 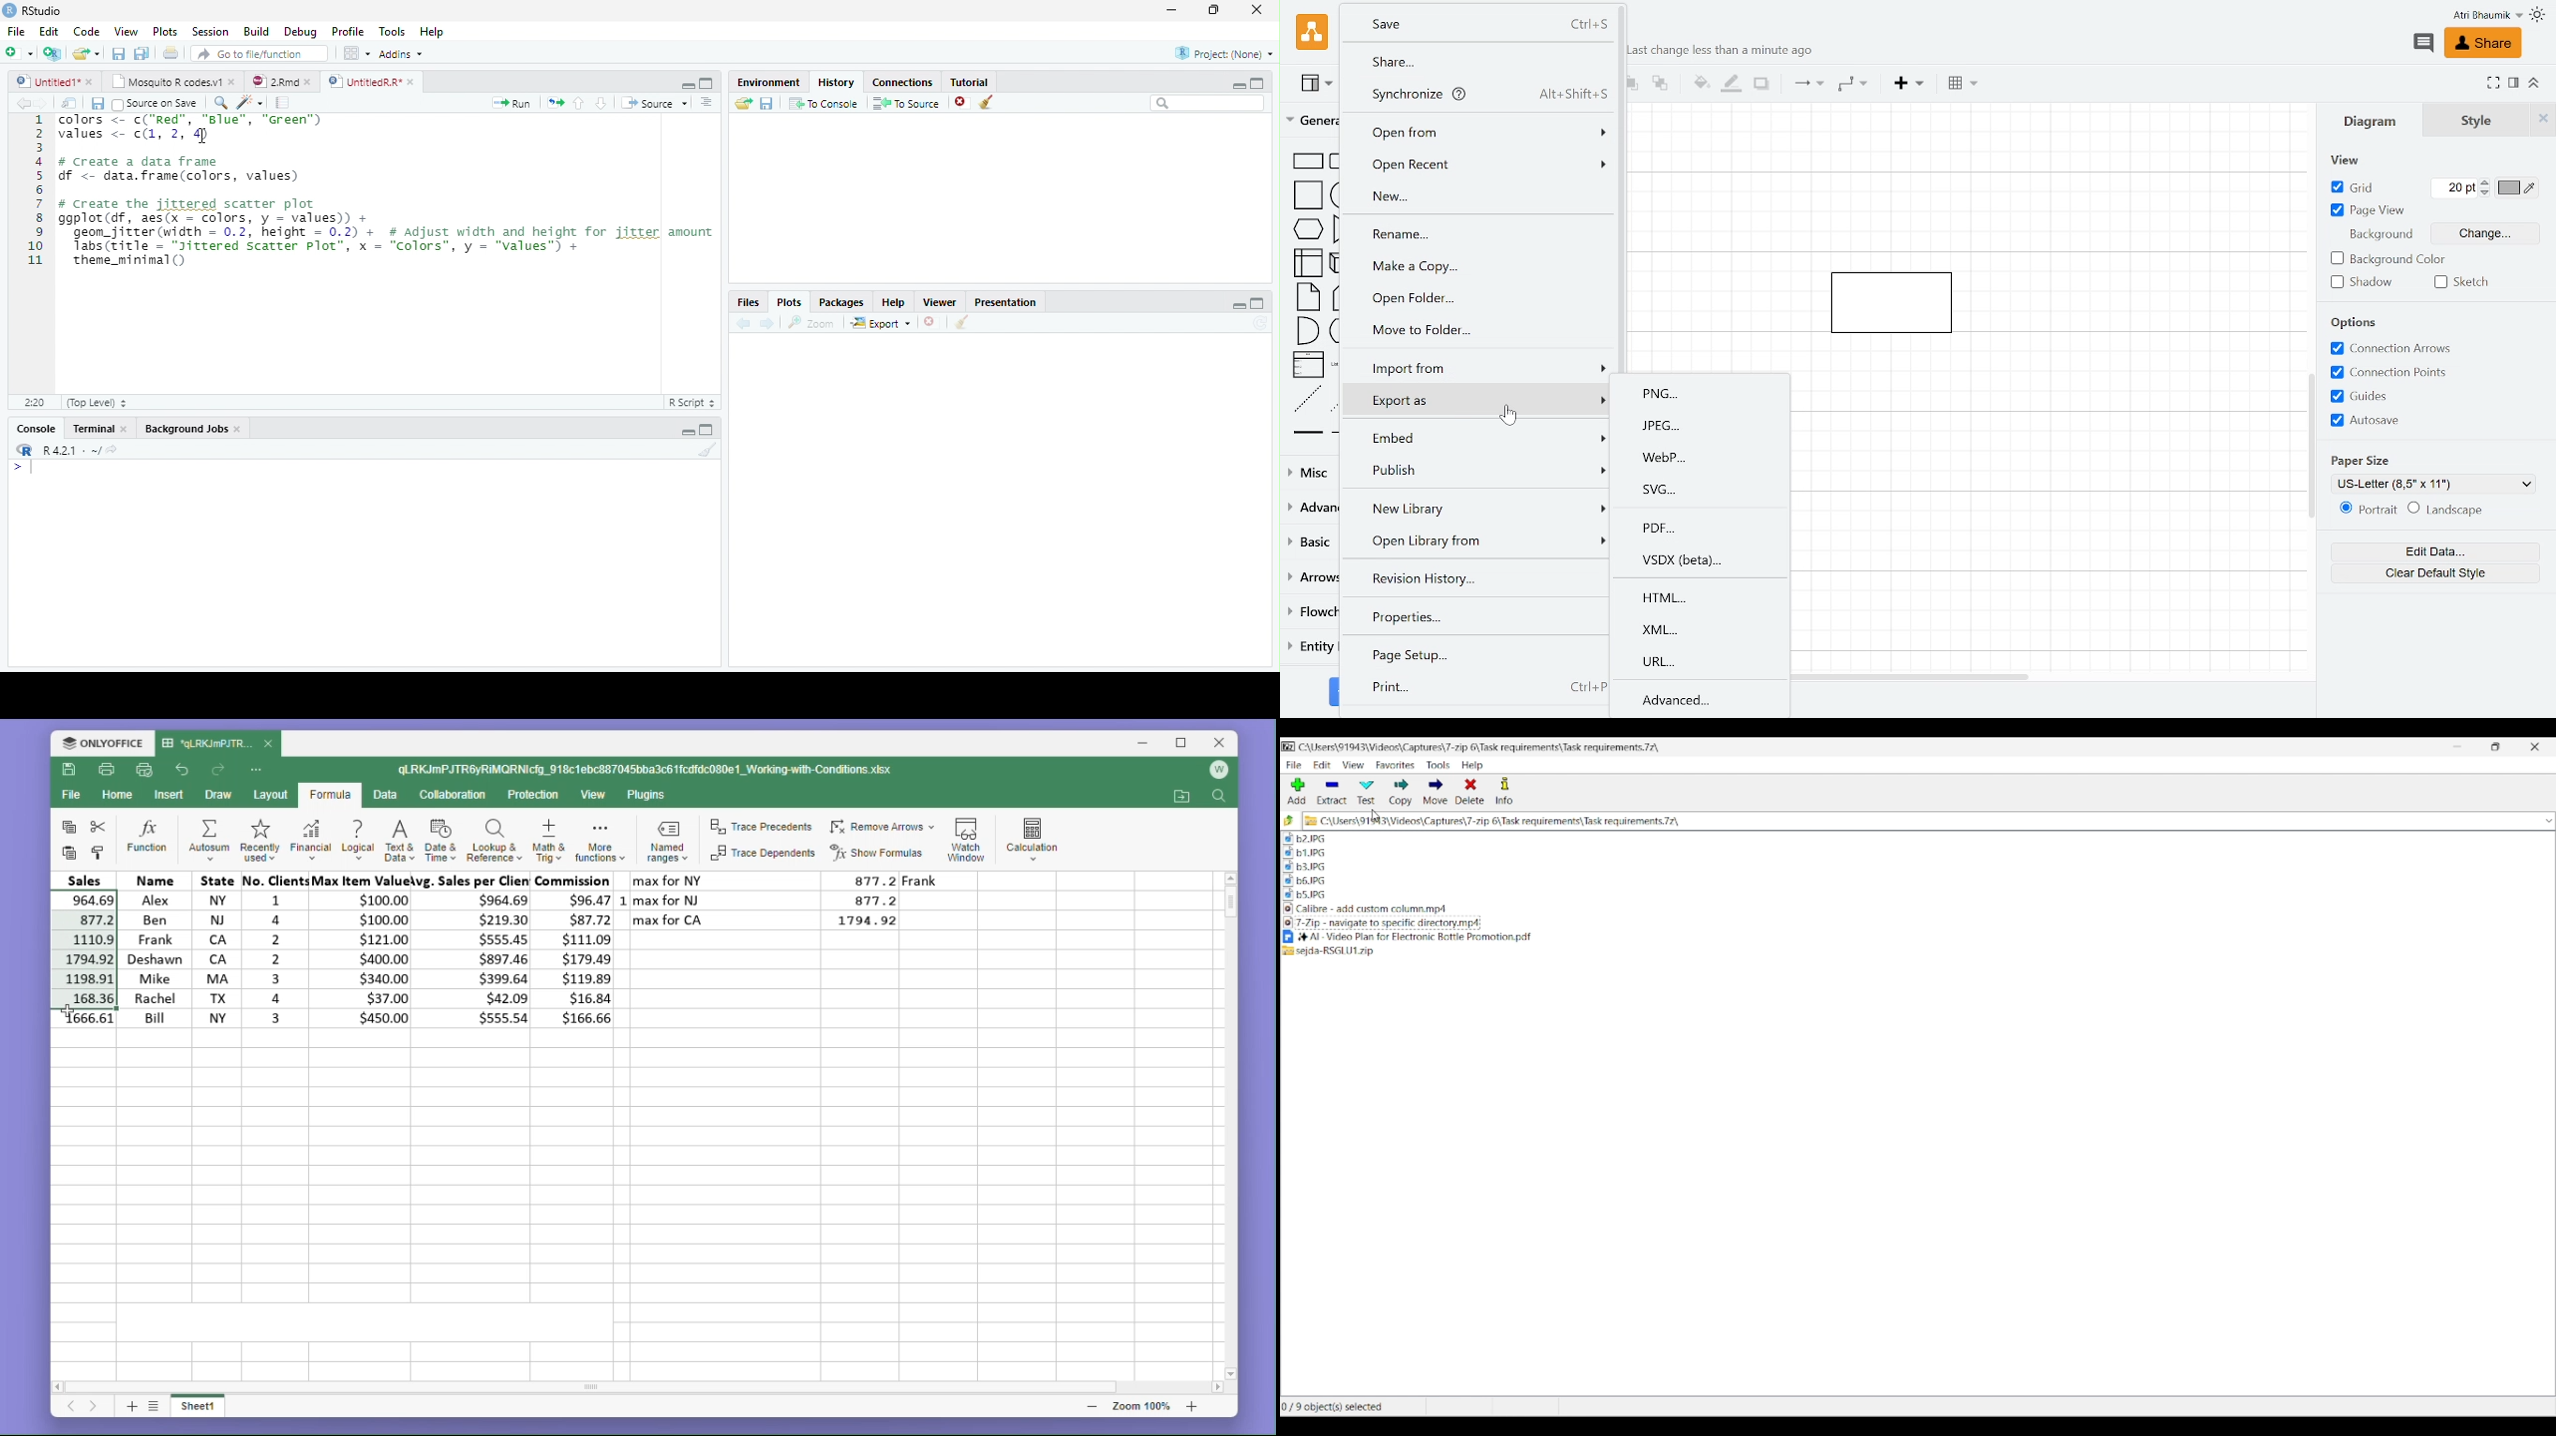 What do you see at coordinates (1332, 792) in the screenshot?
I see `Extract` at bounding box center [1332, 792].